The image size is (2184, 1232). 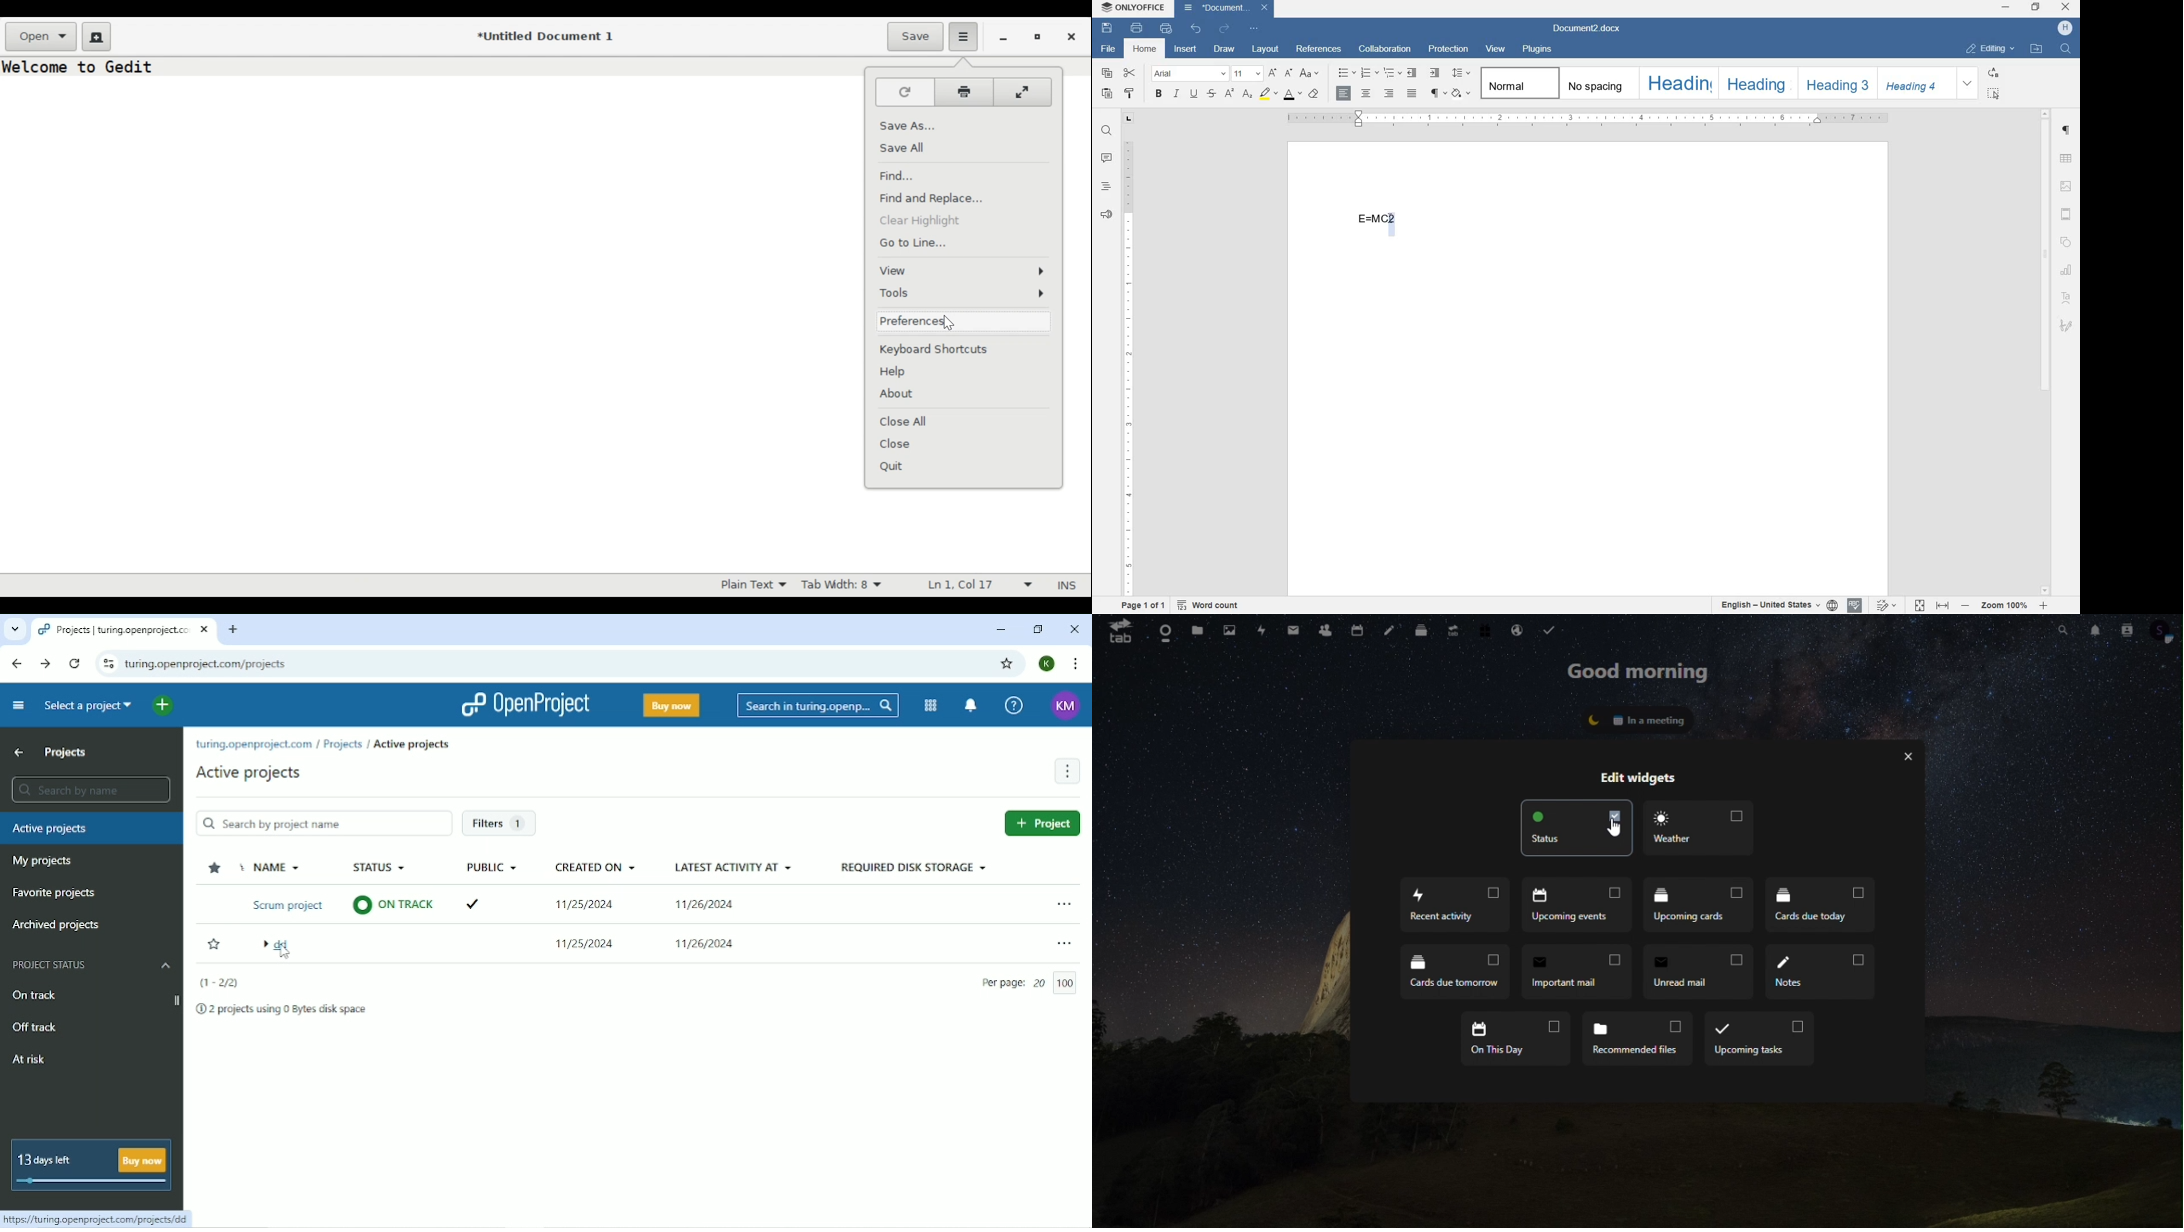 I want to click on import mail, so click(x=1581, y=974).